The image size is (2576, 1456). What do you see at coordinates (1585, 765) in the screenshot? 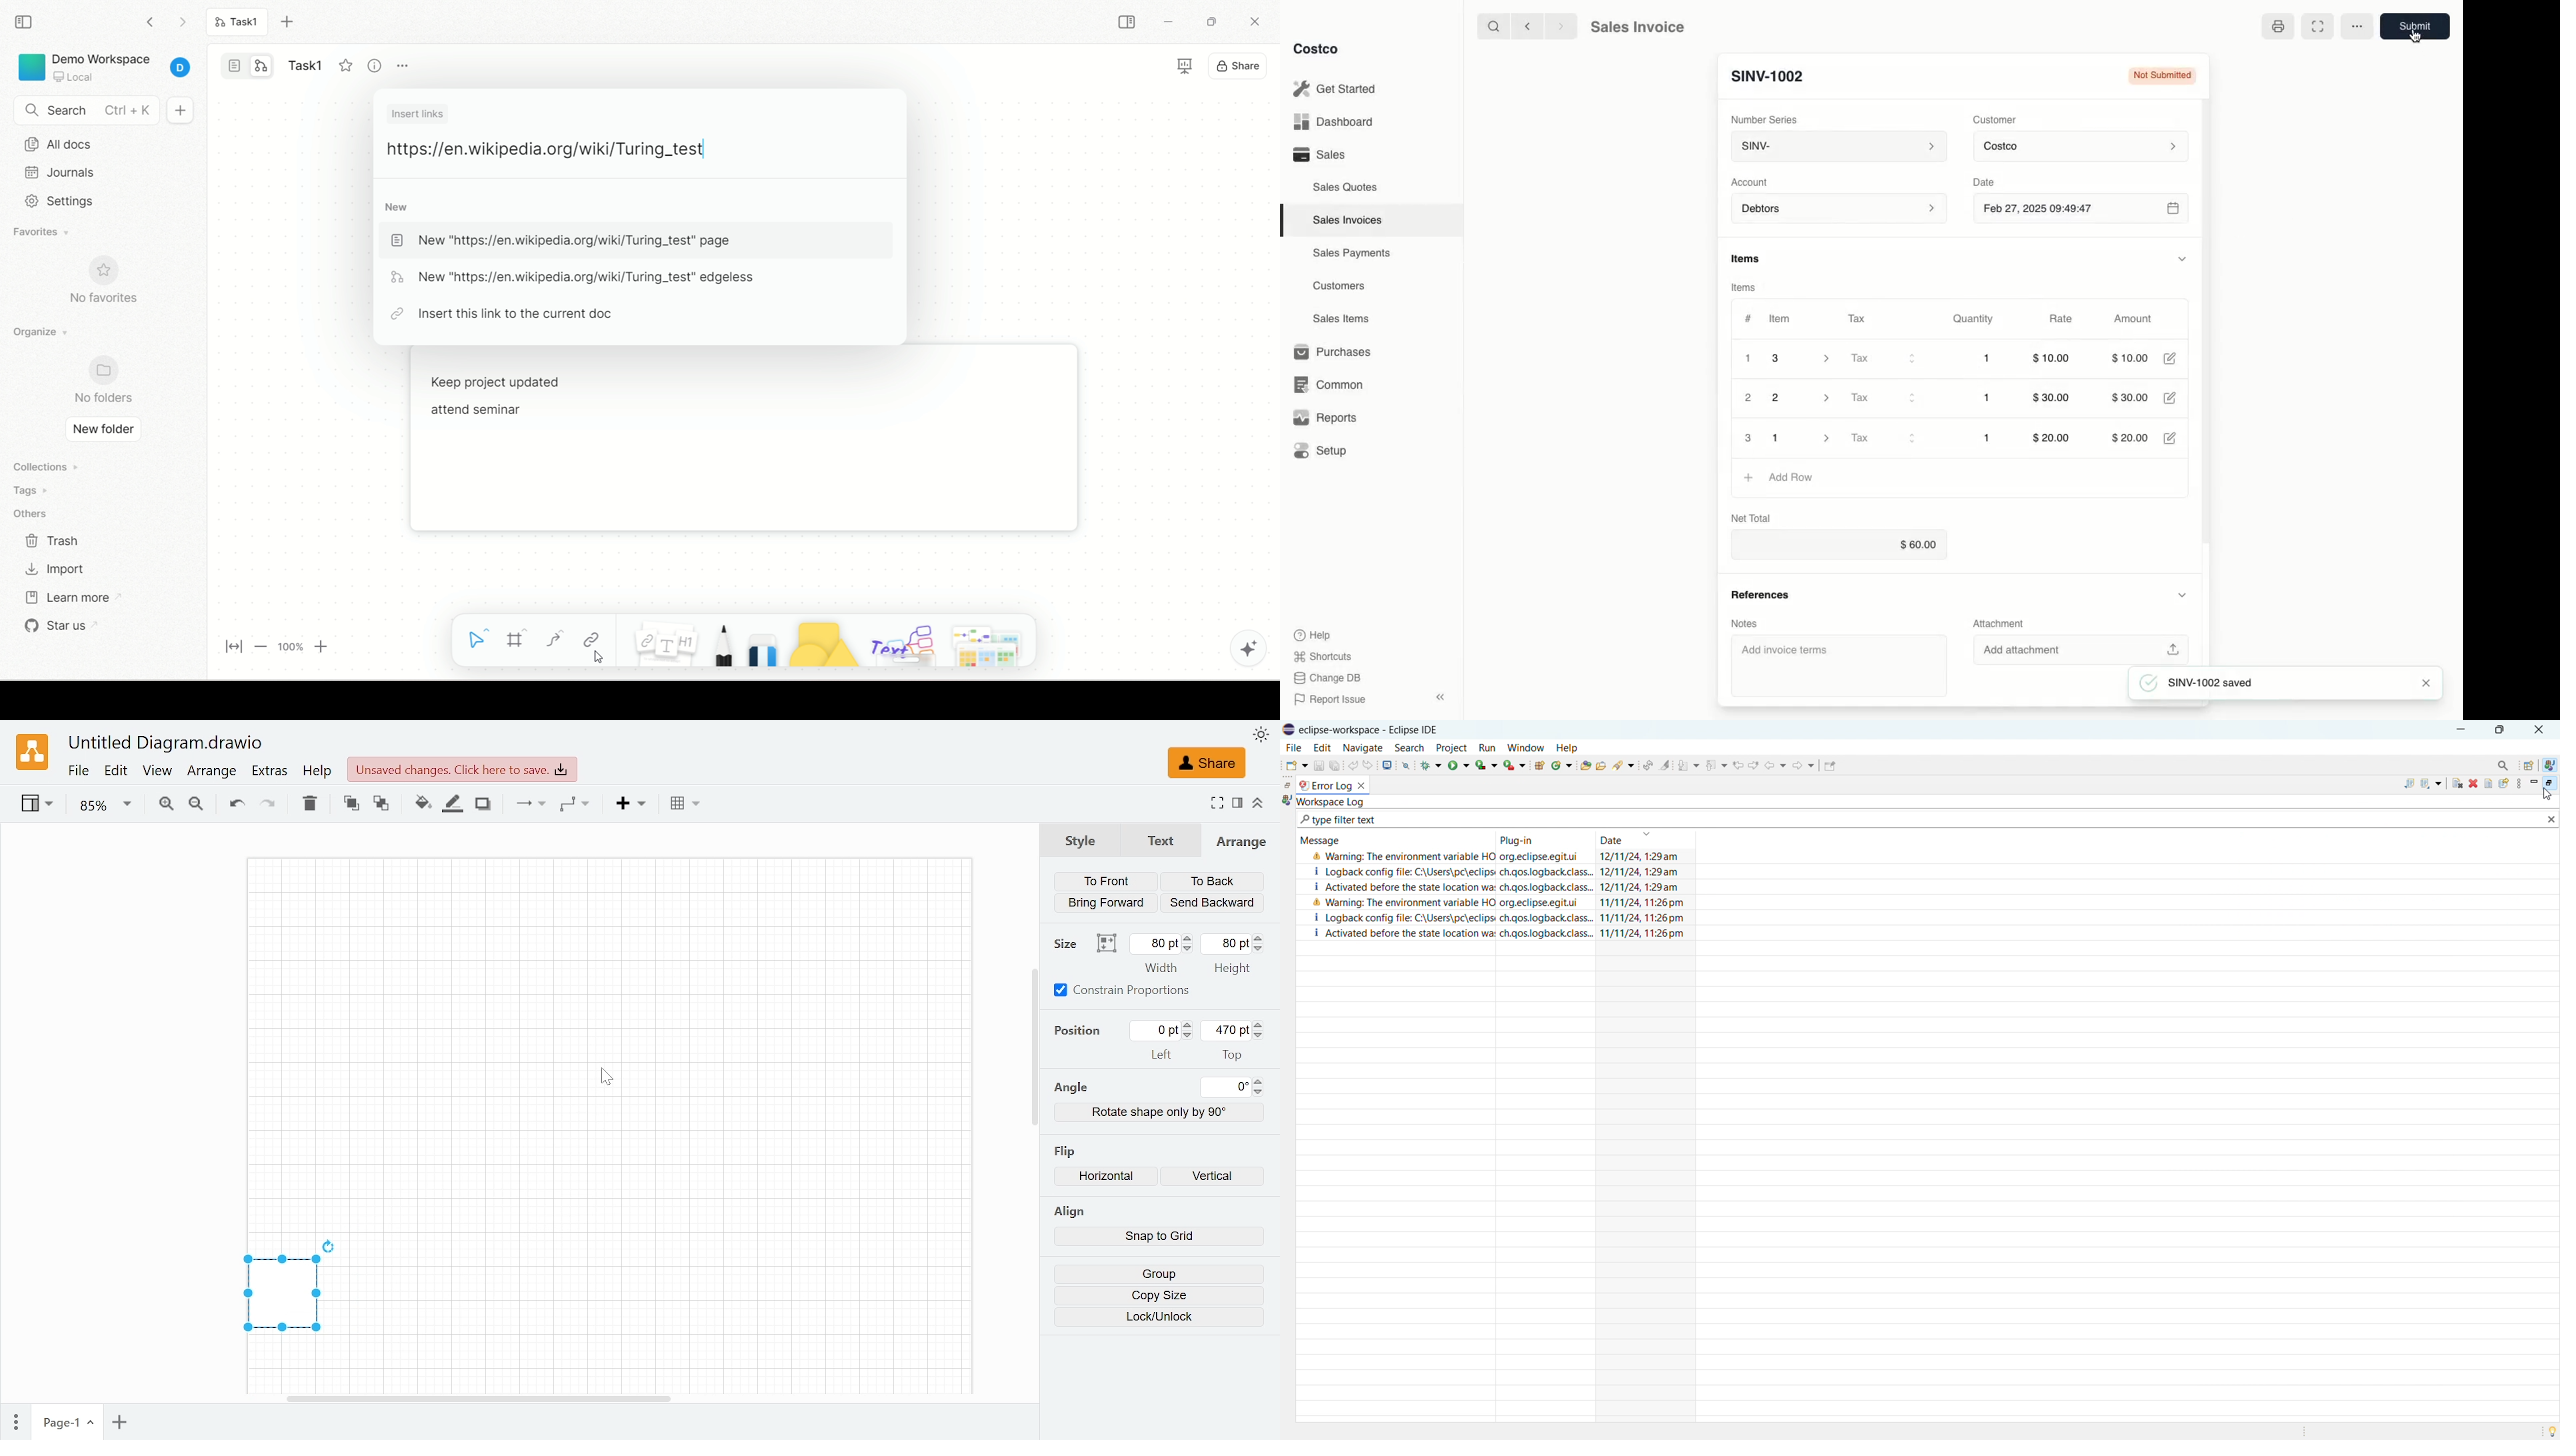
I see `open type` at bounding box center [1585, 765].